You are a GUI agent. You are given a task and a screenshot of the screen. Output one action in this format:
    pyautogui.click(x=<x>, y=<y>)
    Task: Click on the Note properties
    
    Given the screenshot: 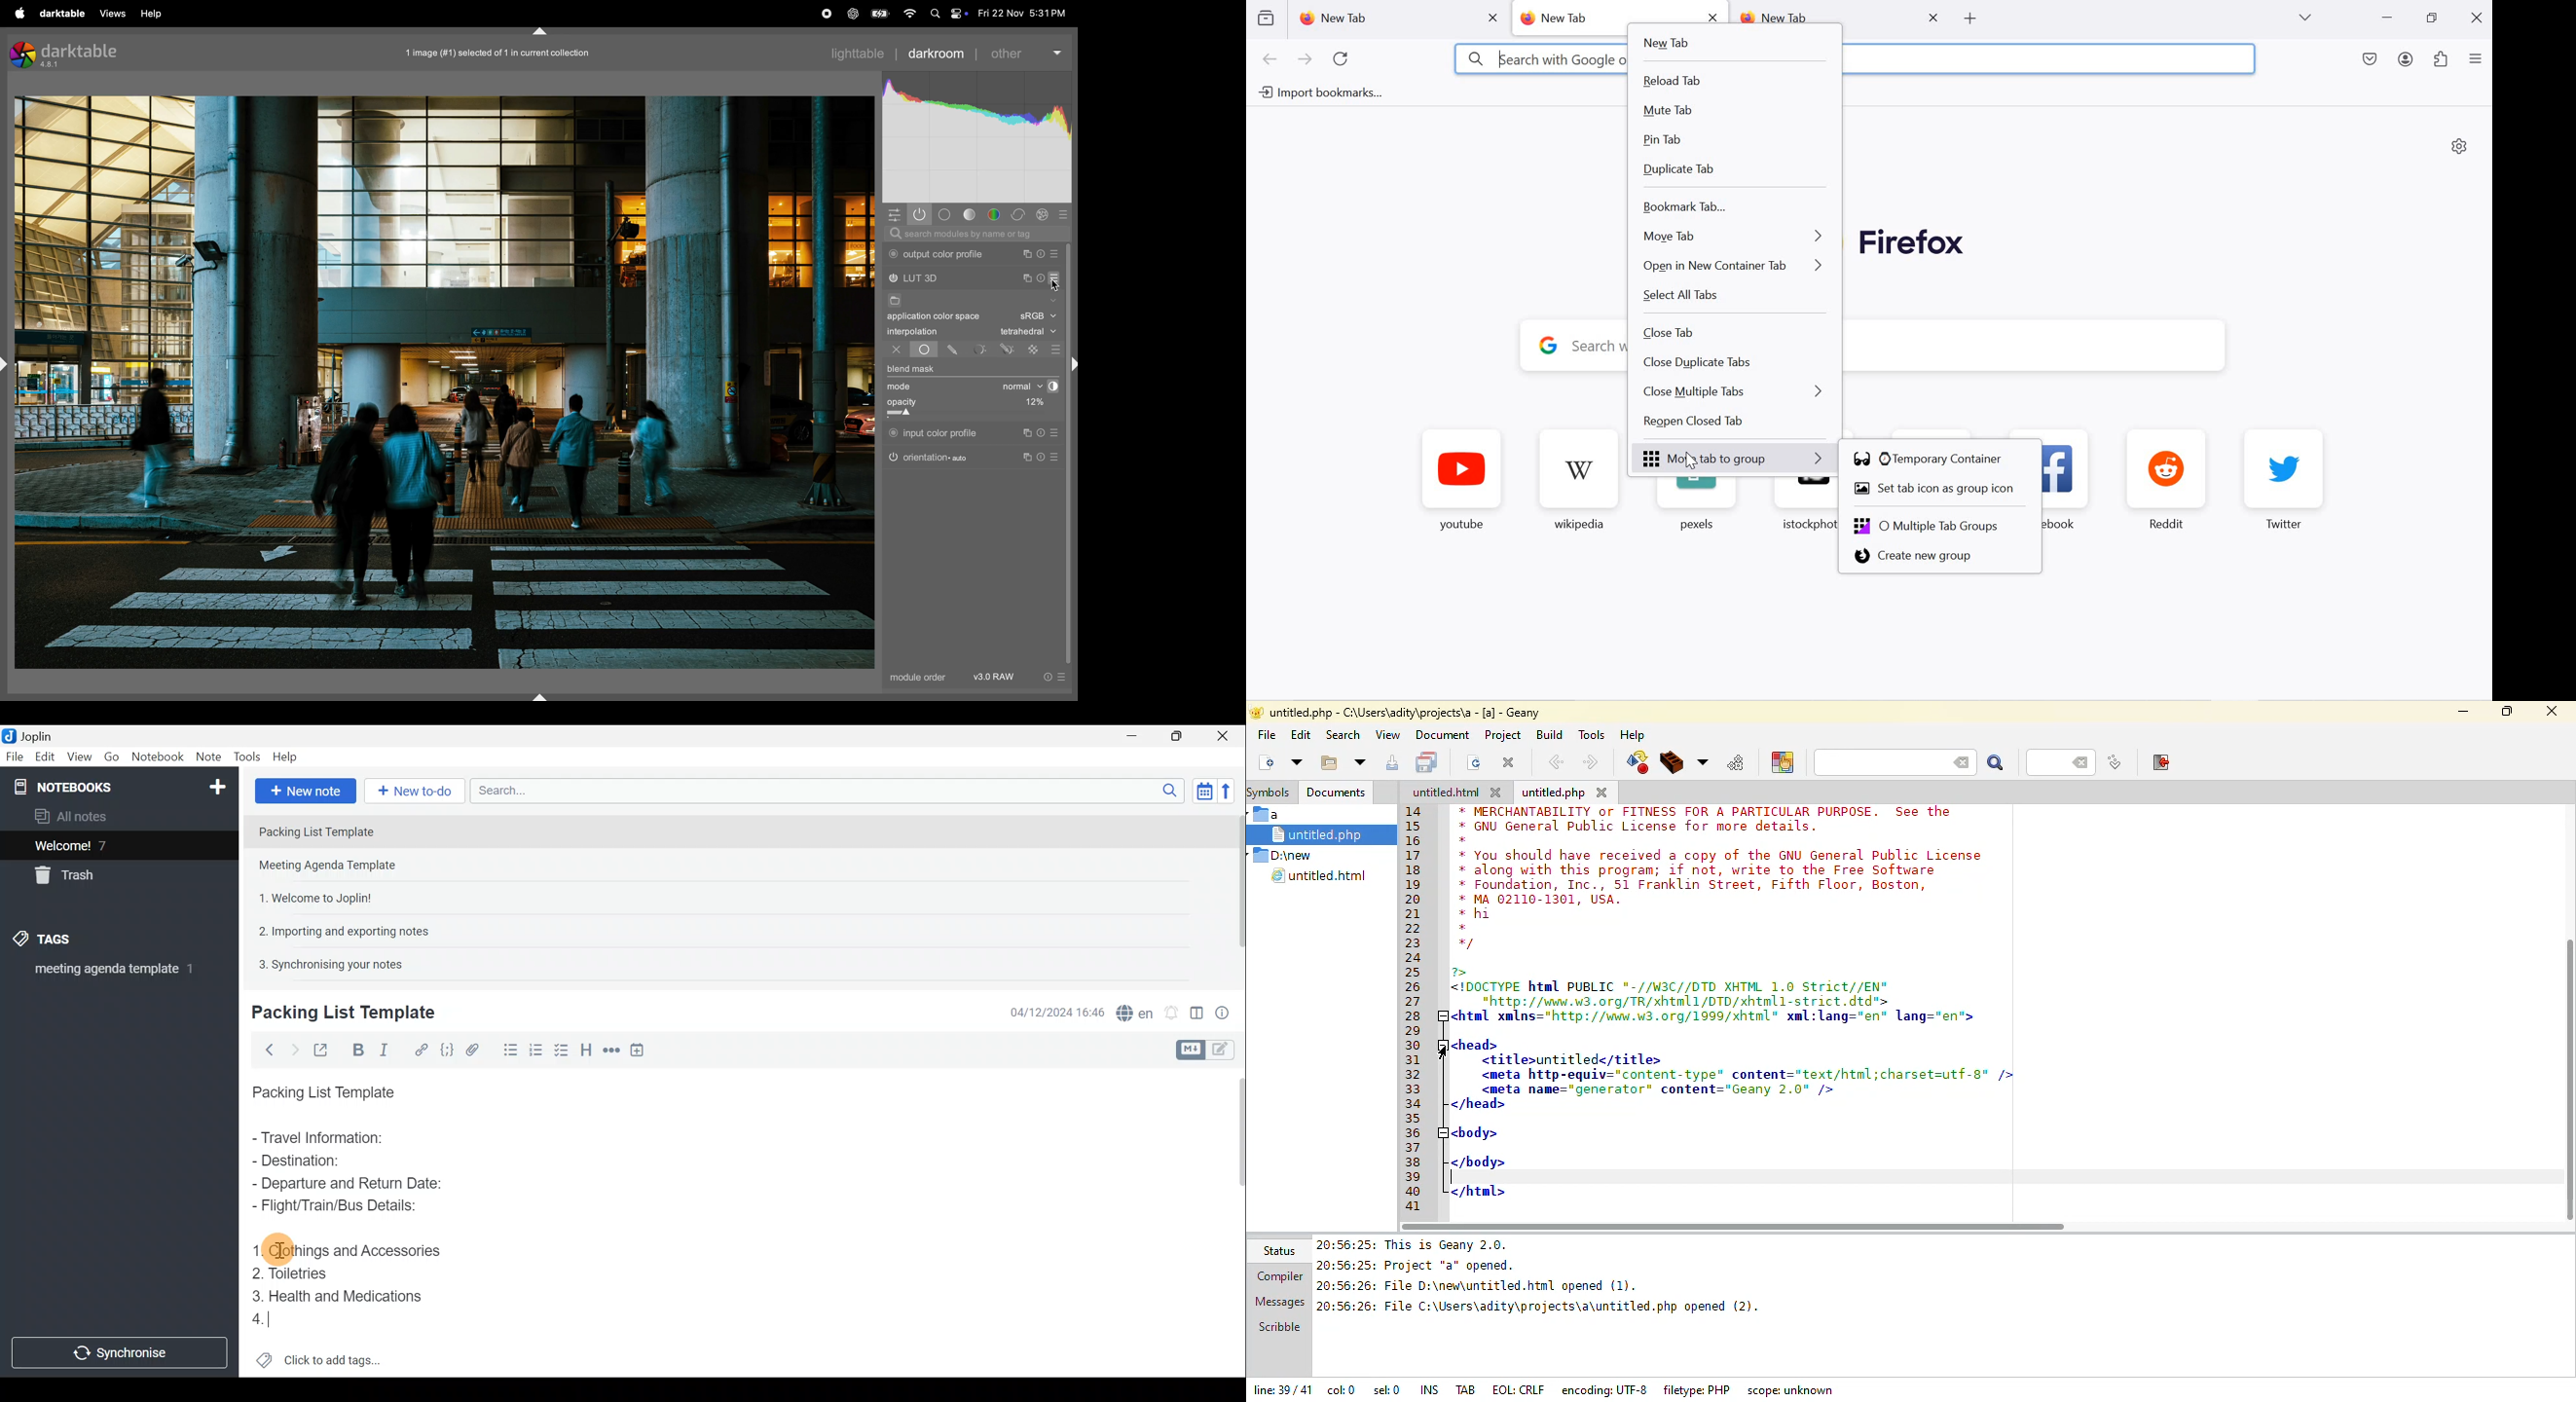 What is the action you would take?
    pyautogui.click(x=1227, y=1011)
    